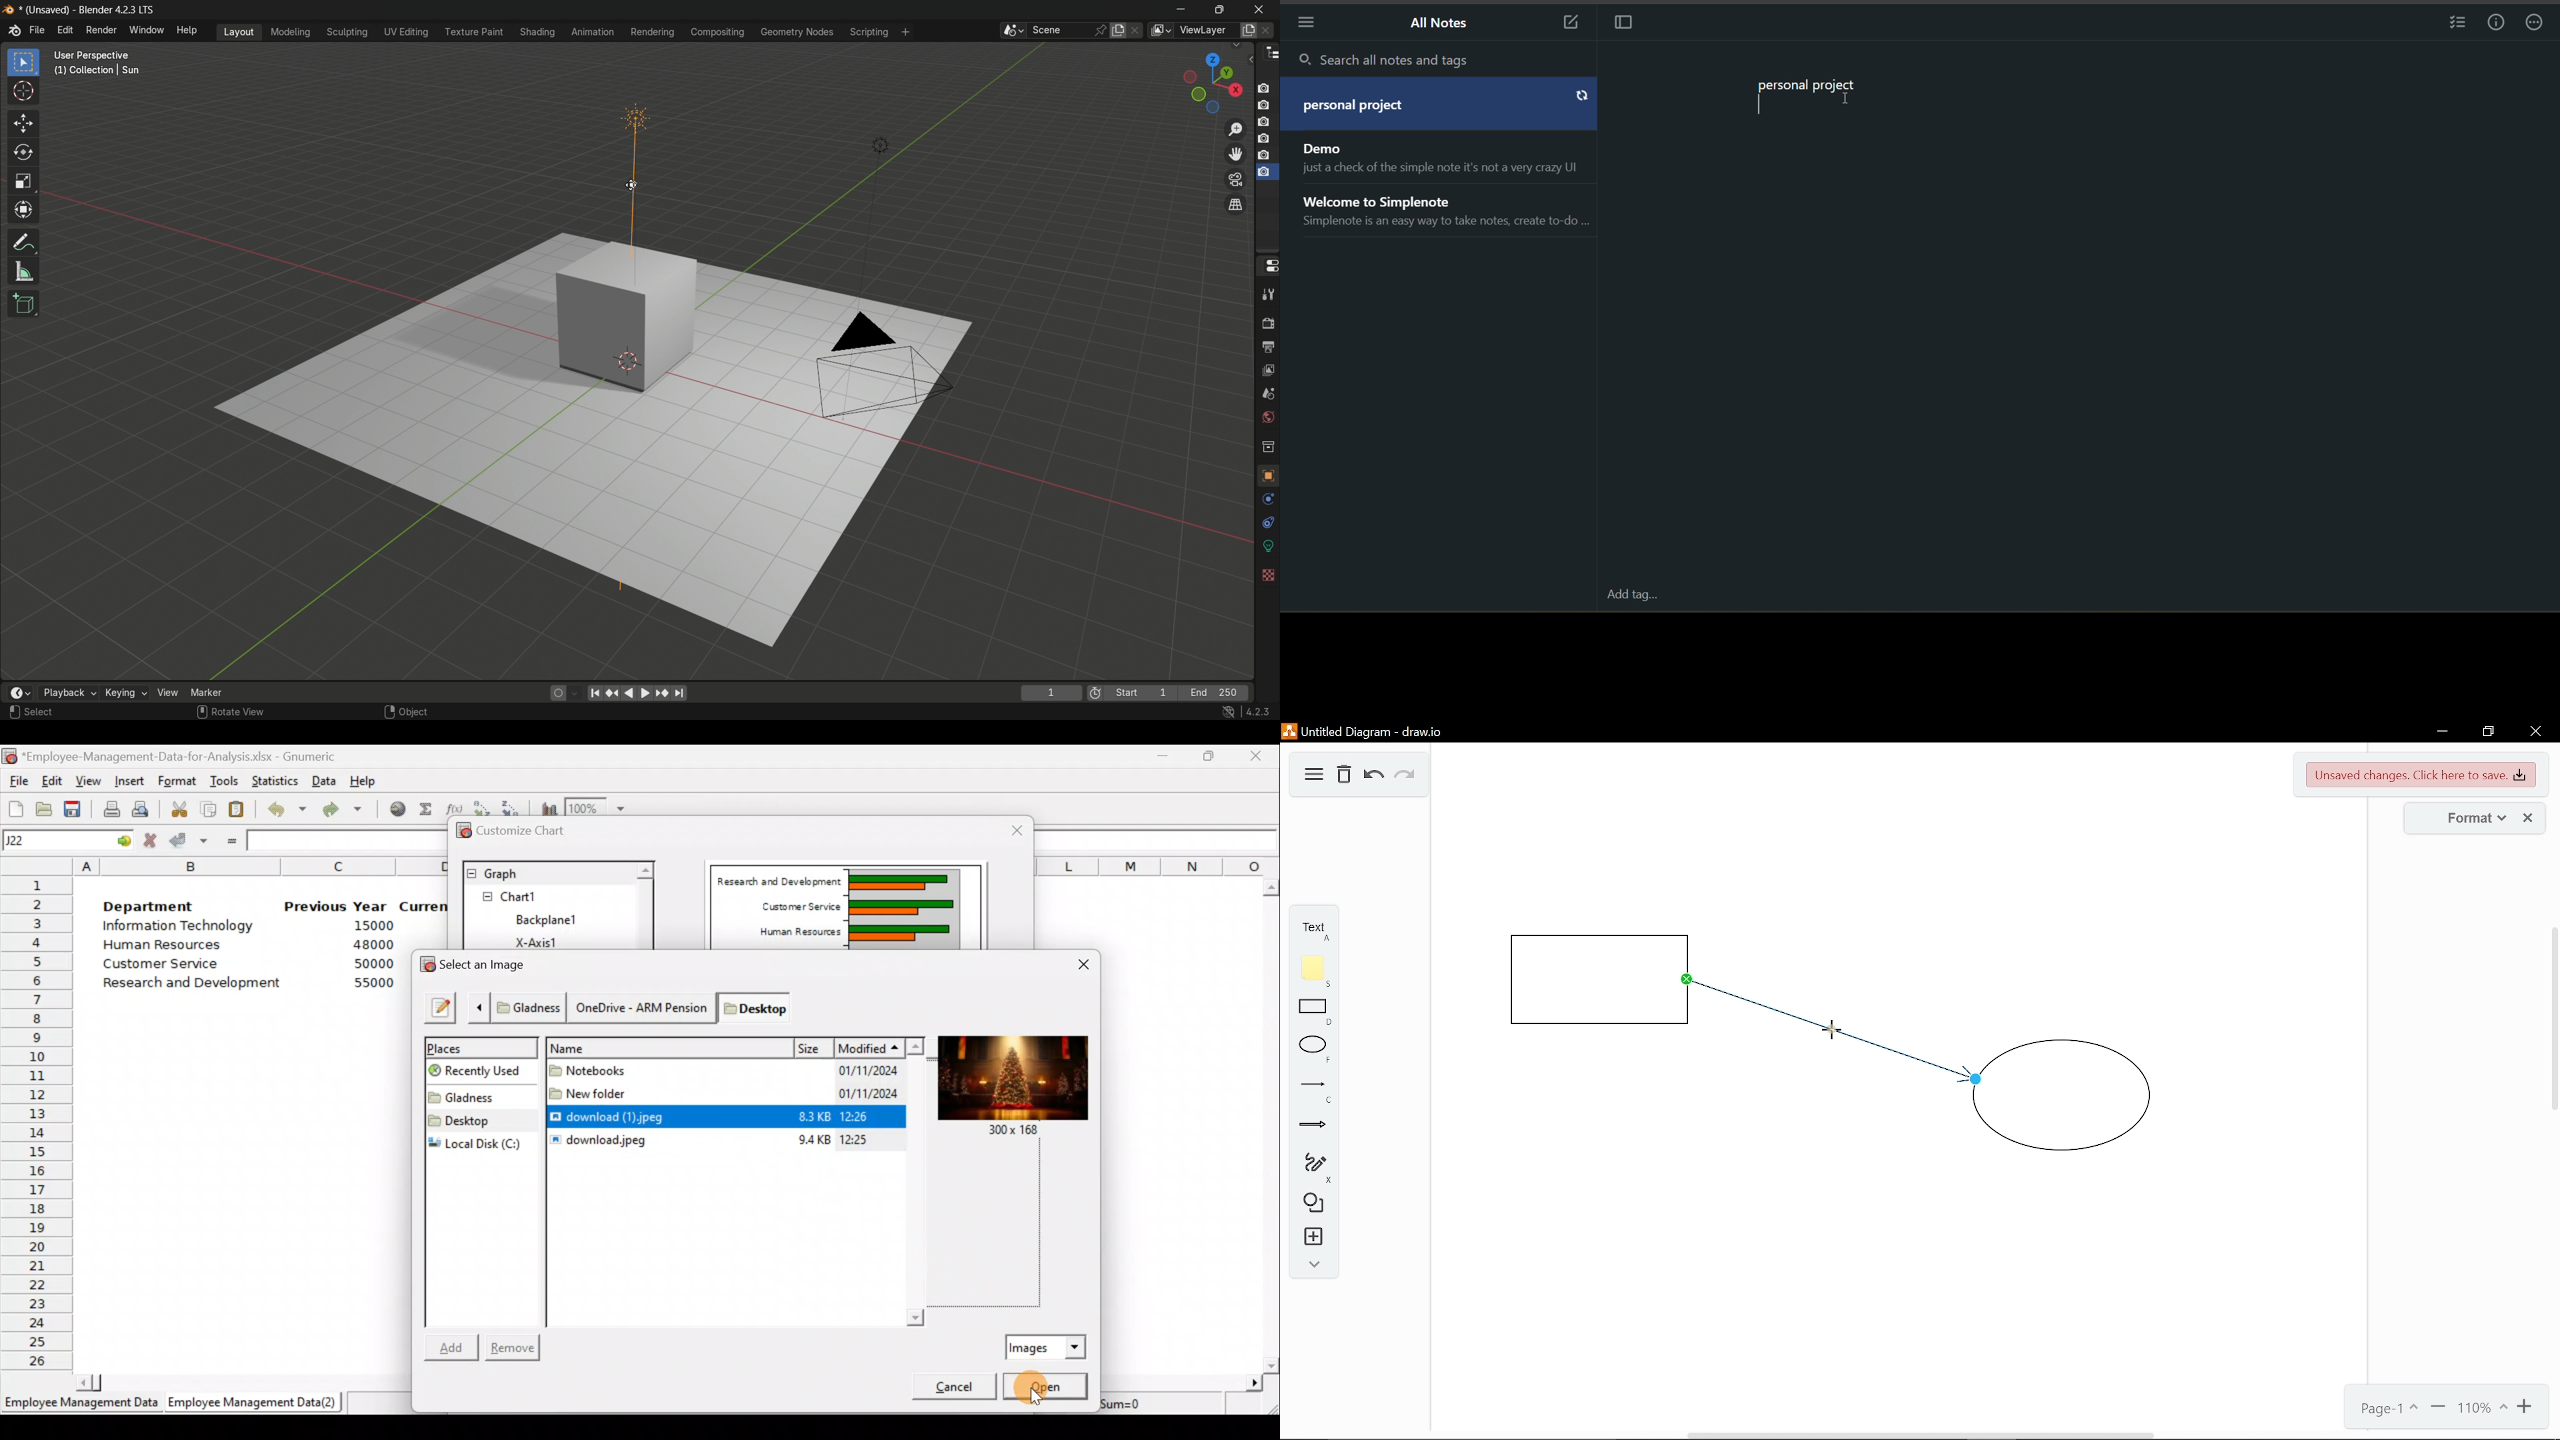 The width and height of the screenshot is (2576, 1456). What do you see at coordinates (2543, 1020) in the screenshot?
I see `Scroll Bar` at bounding box center [2543, 1020].